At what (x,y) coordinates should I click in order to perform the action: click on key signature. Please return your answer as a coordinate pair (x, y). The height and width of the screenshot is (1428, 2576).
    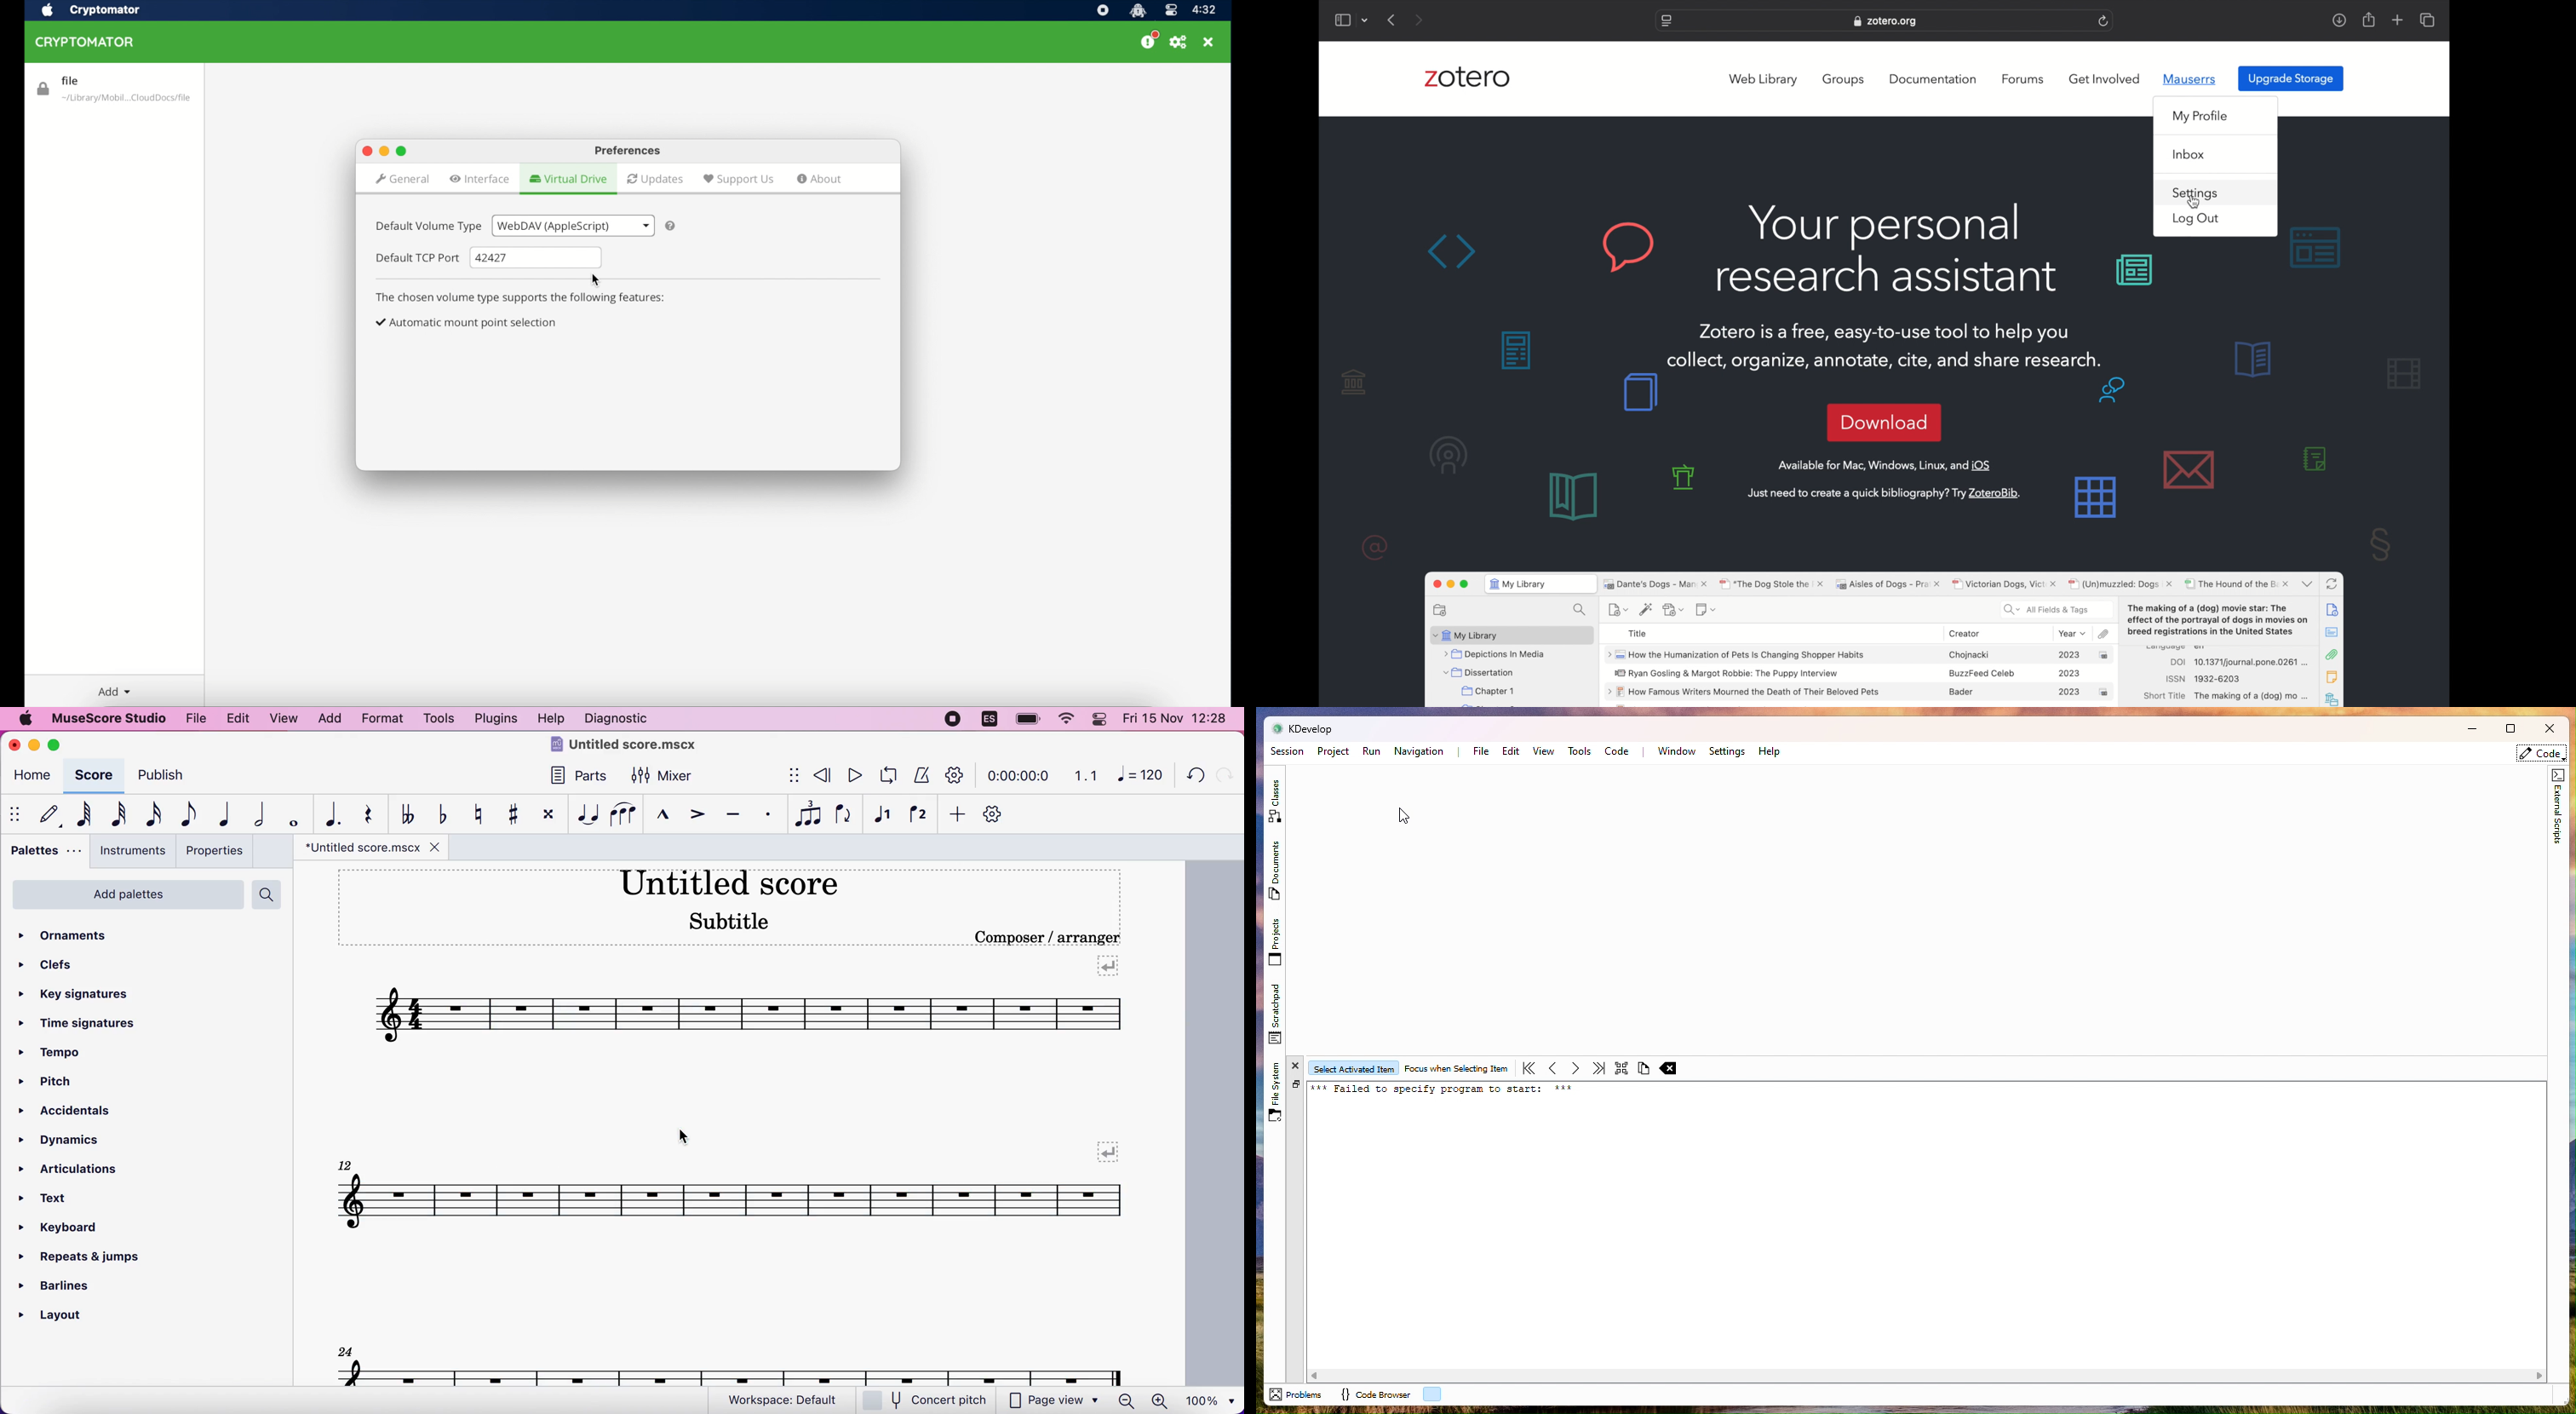
    Looking at the image, I should click on (85, 995).